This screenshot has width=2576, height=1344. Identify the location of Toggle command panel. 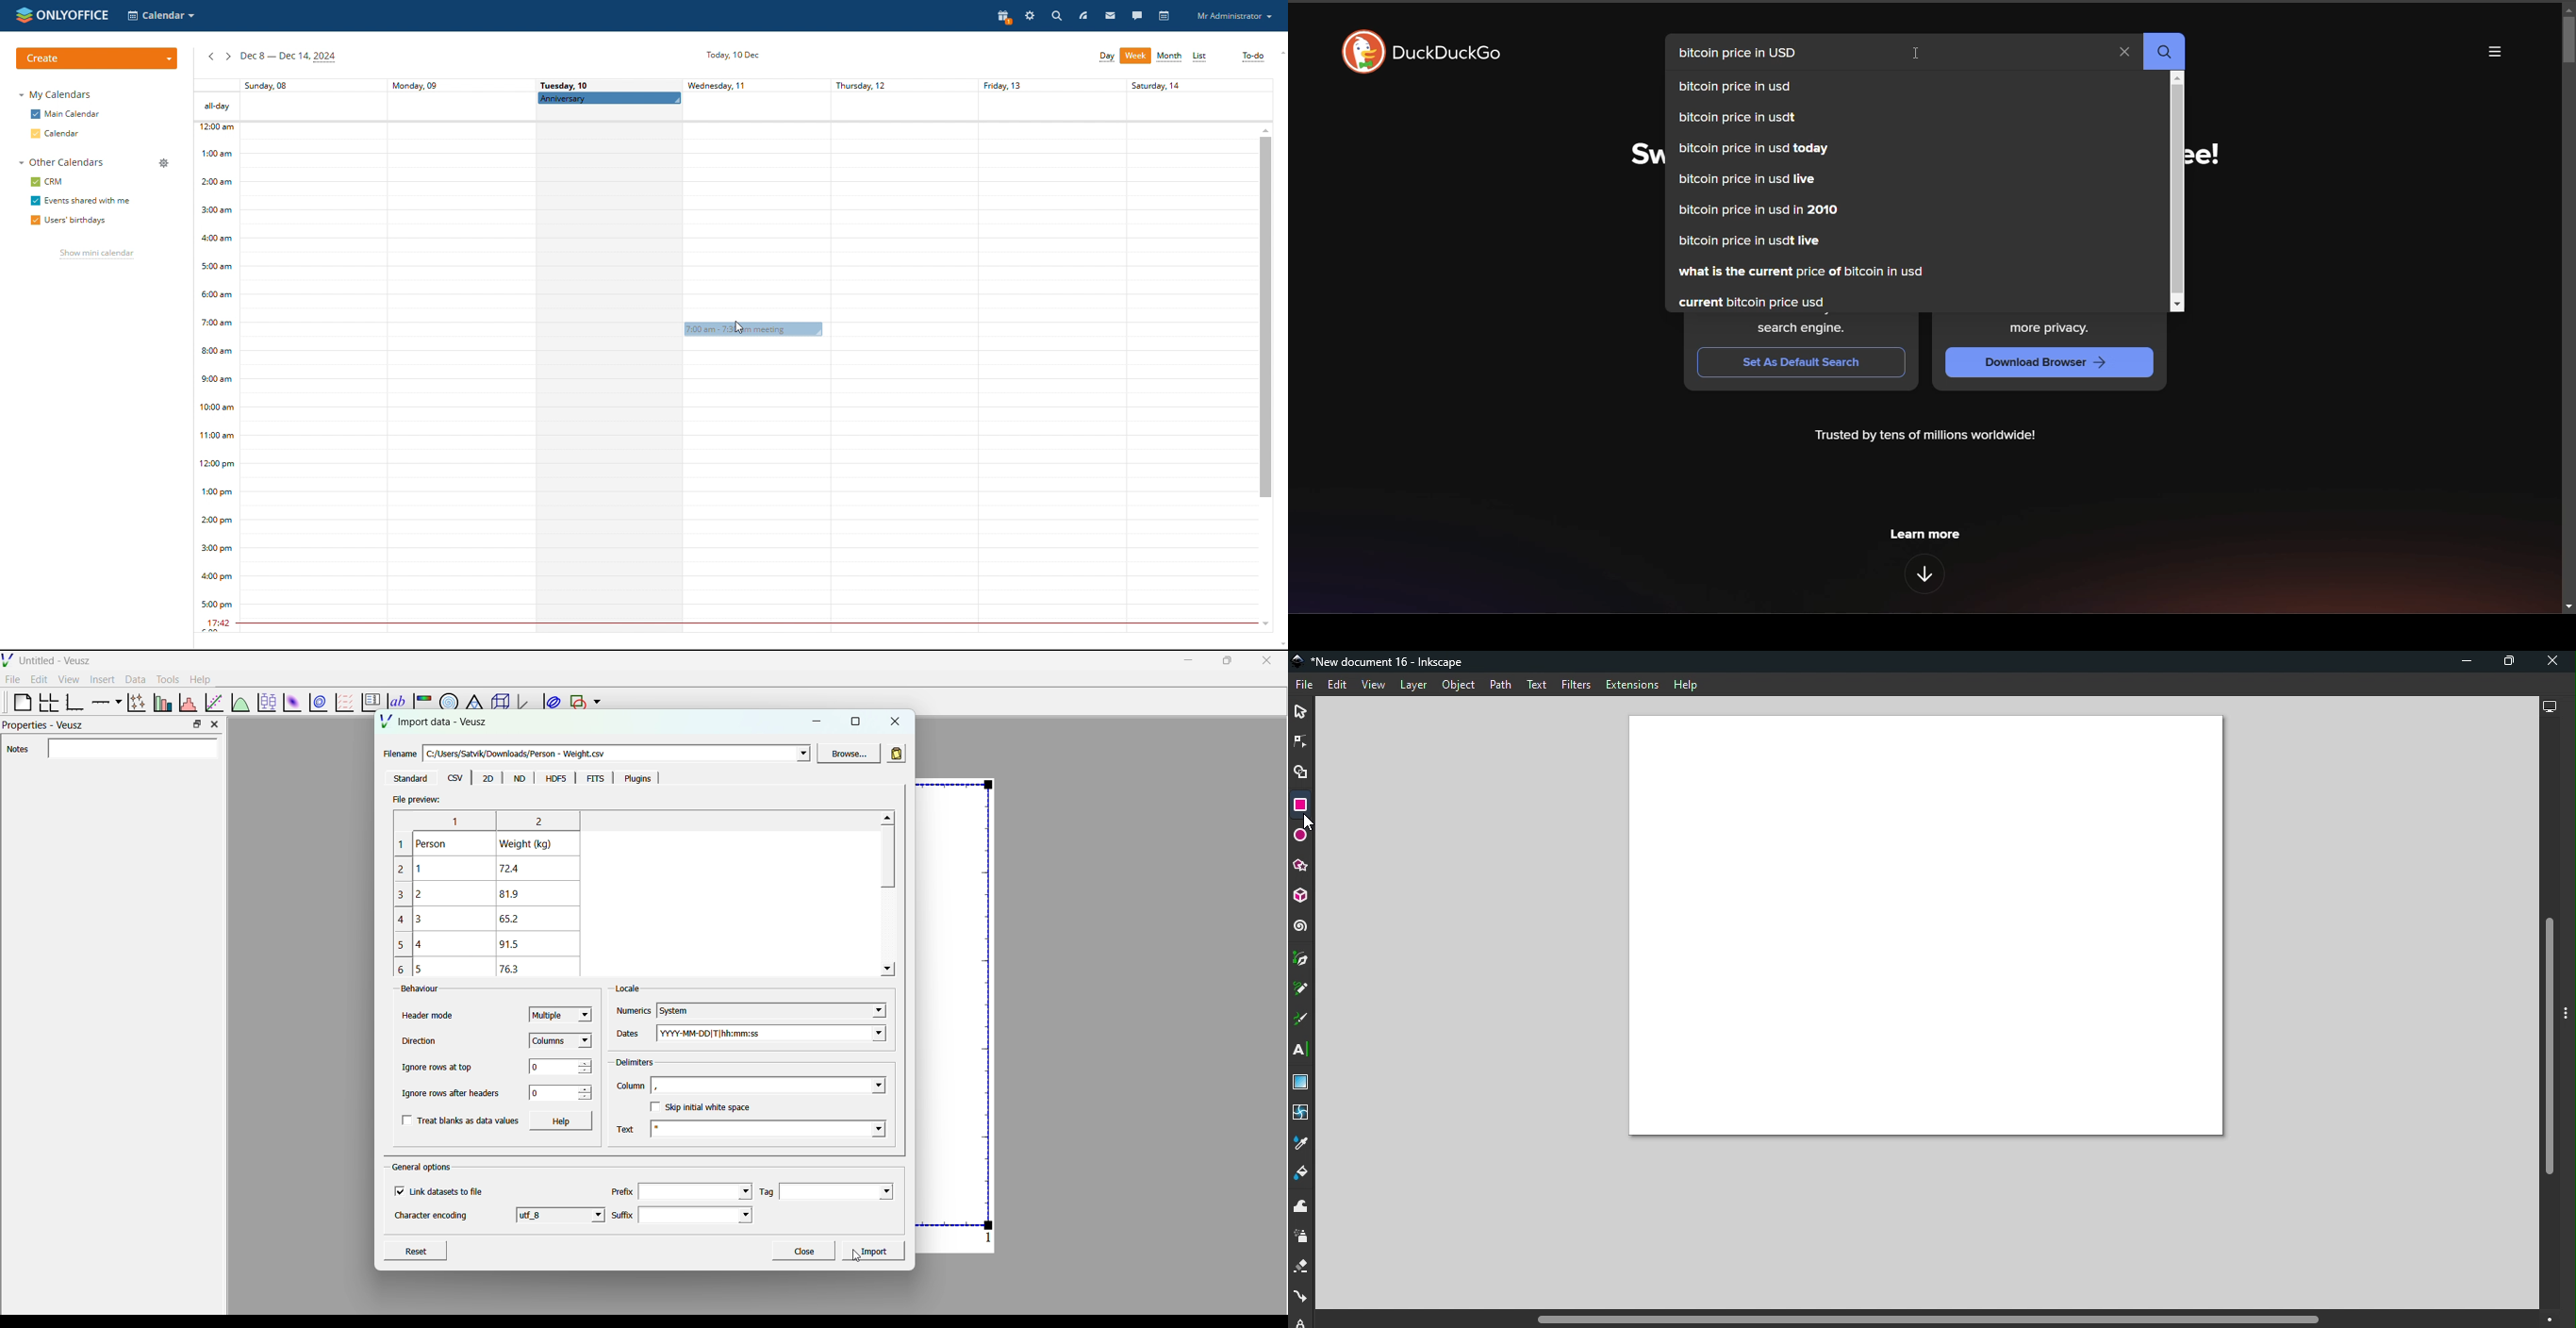
(2568, 1015).